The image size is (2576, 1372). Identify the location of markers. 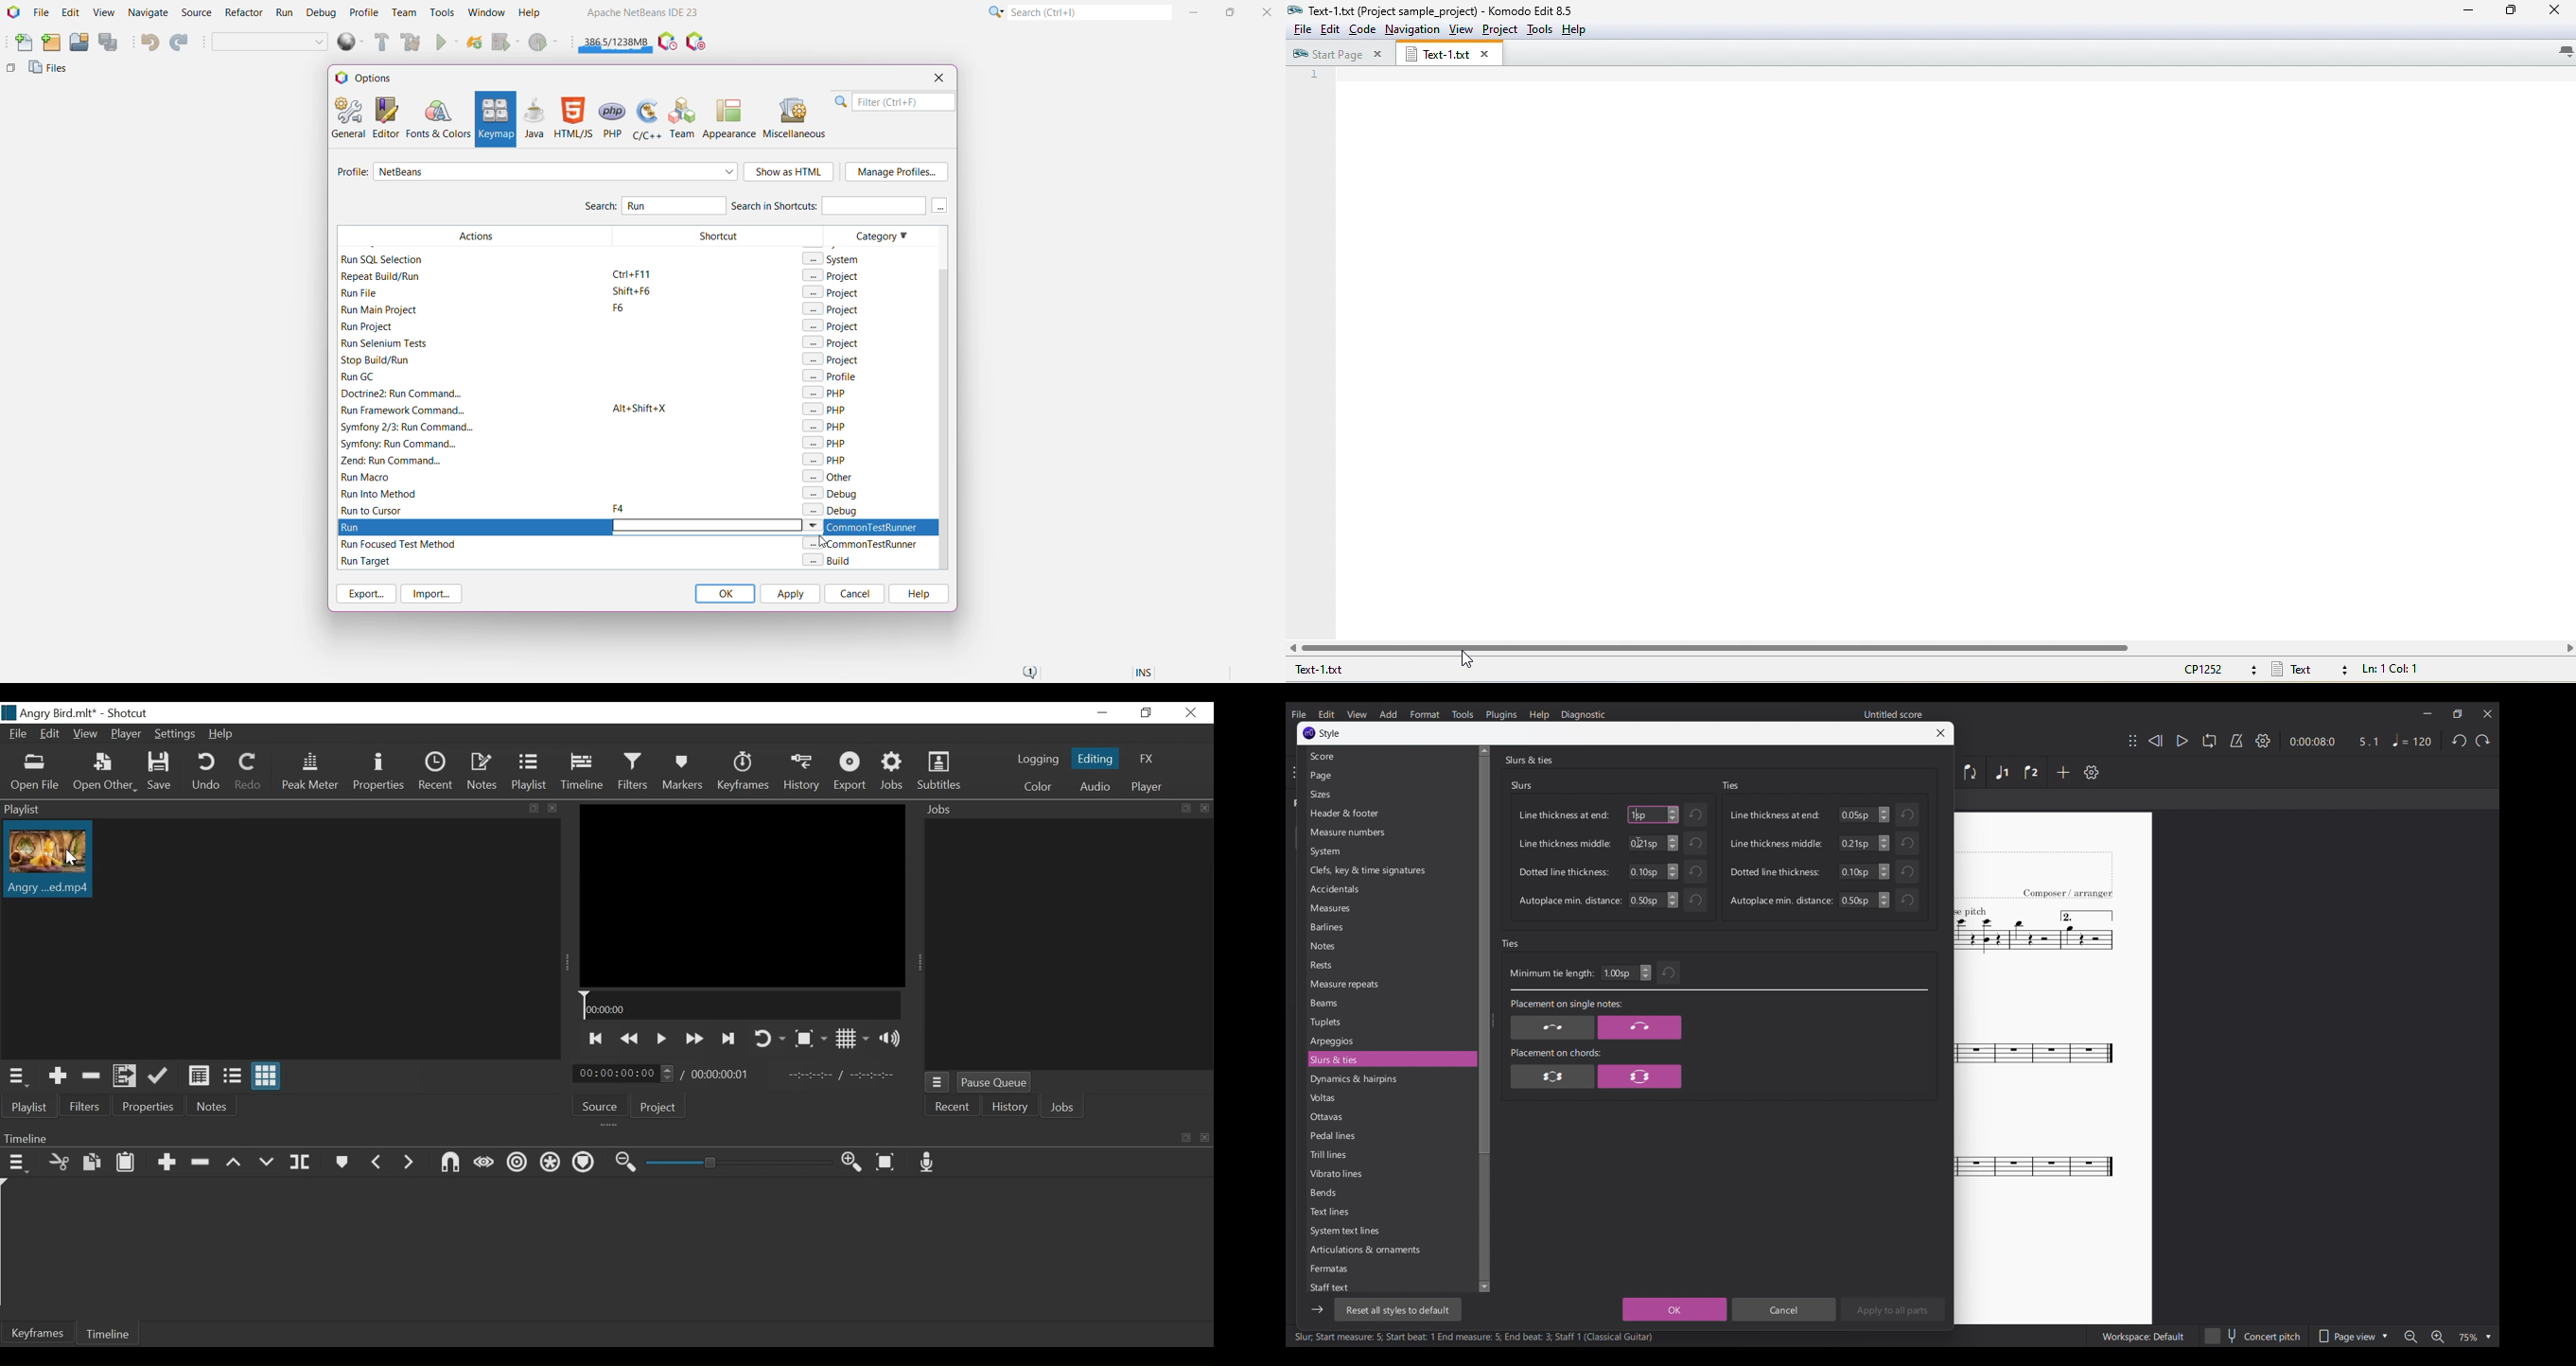
(341, 1162).